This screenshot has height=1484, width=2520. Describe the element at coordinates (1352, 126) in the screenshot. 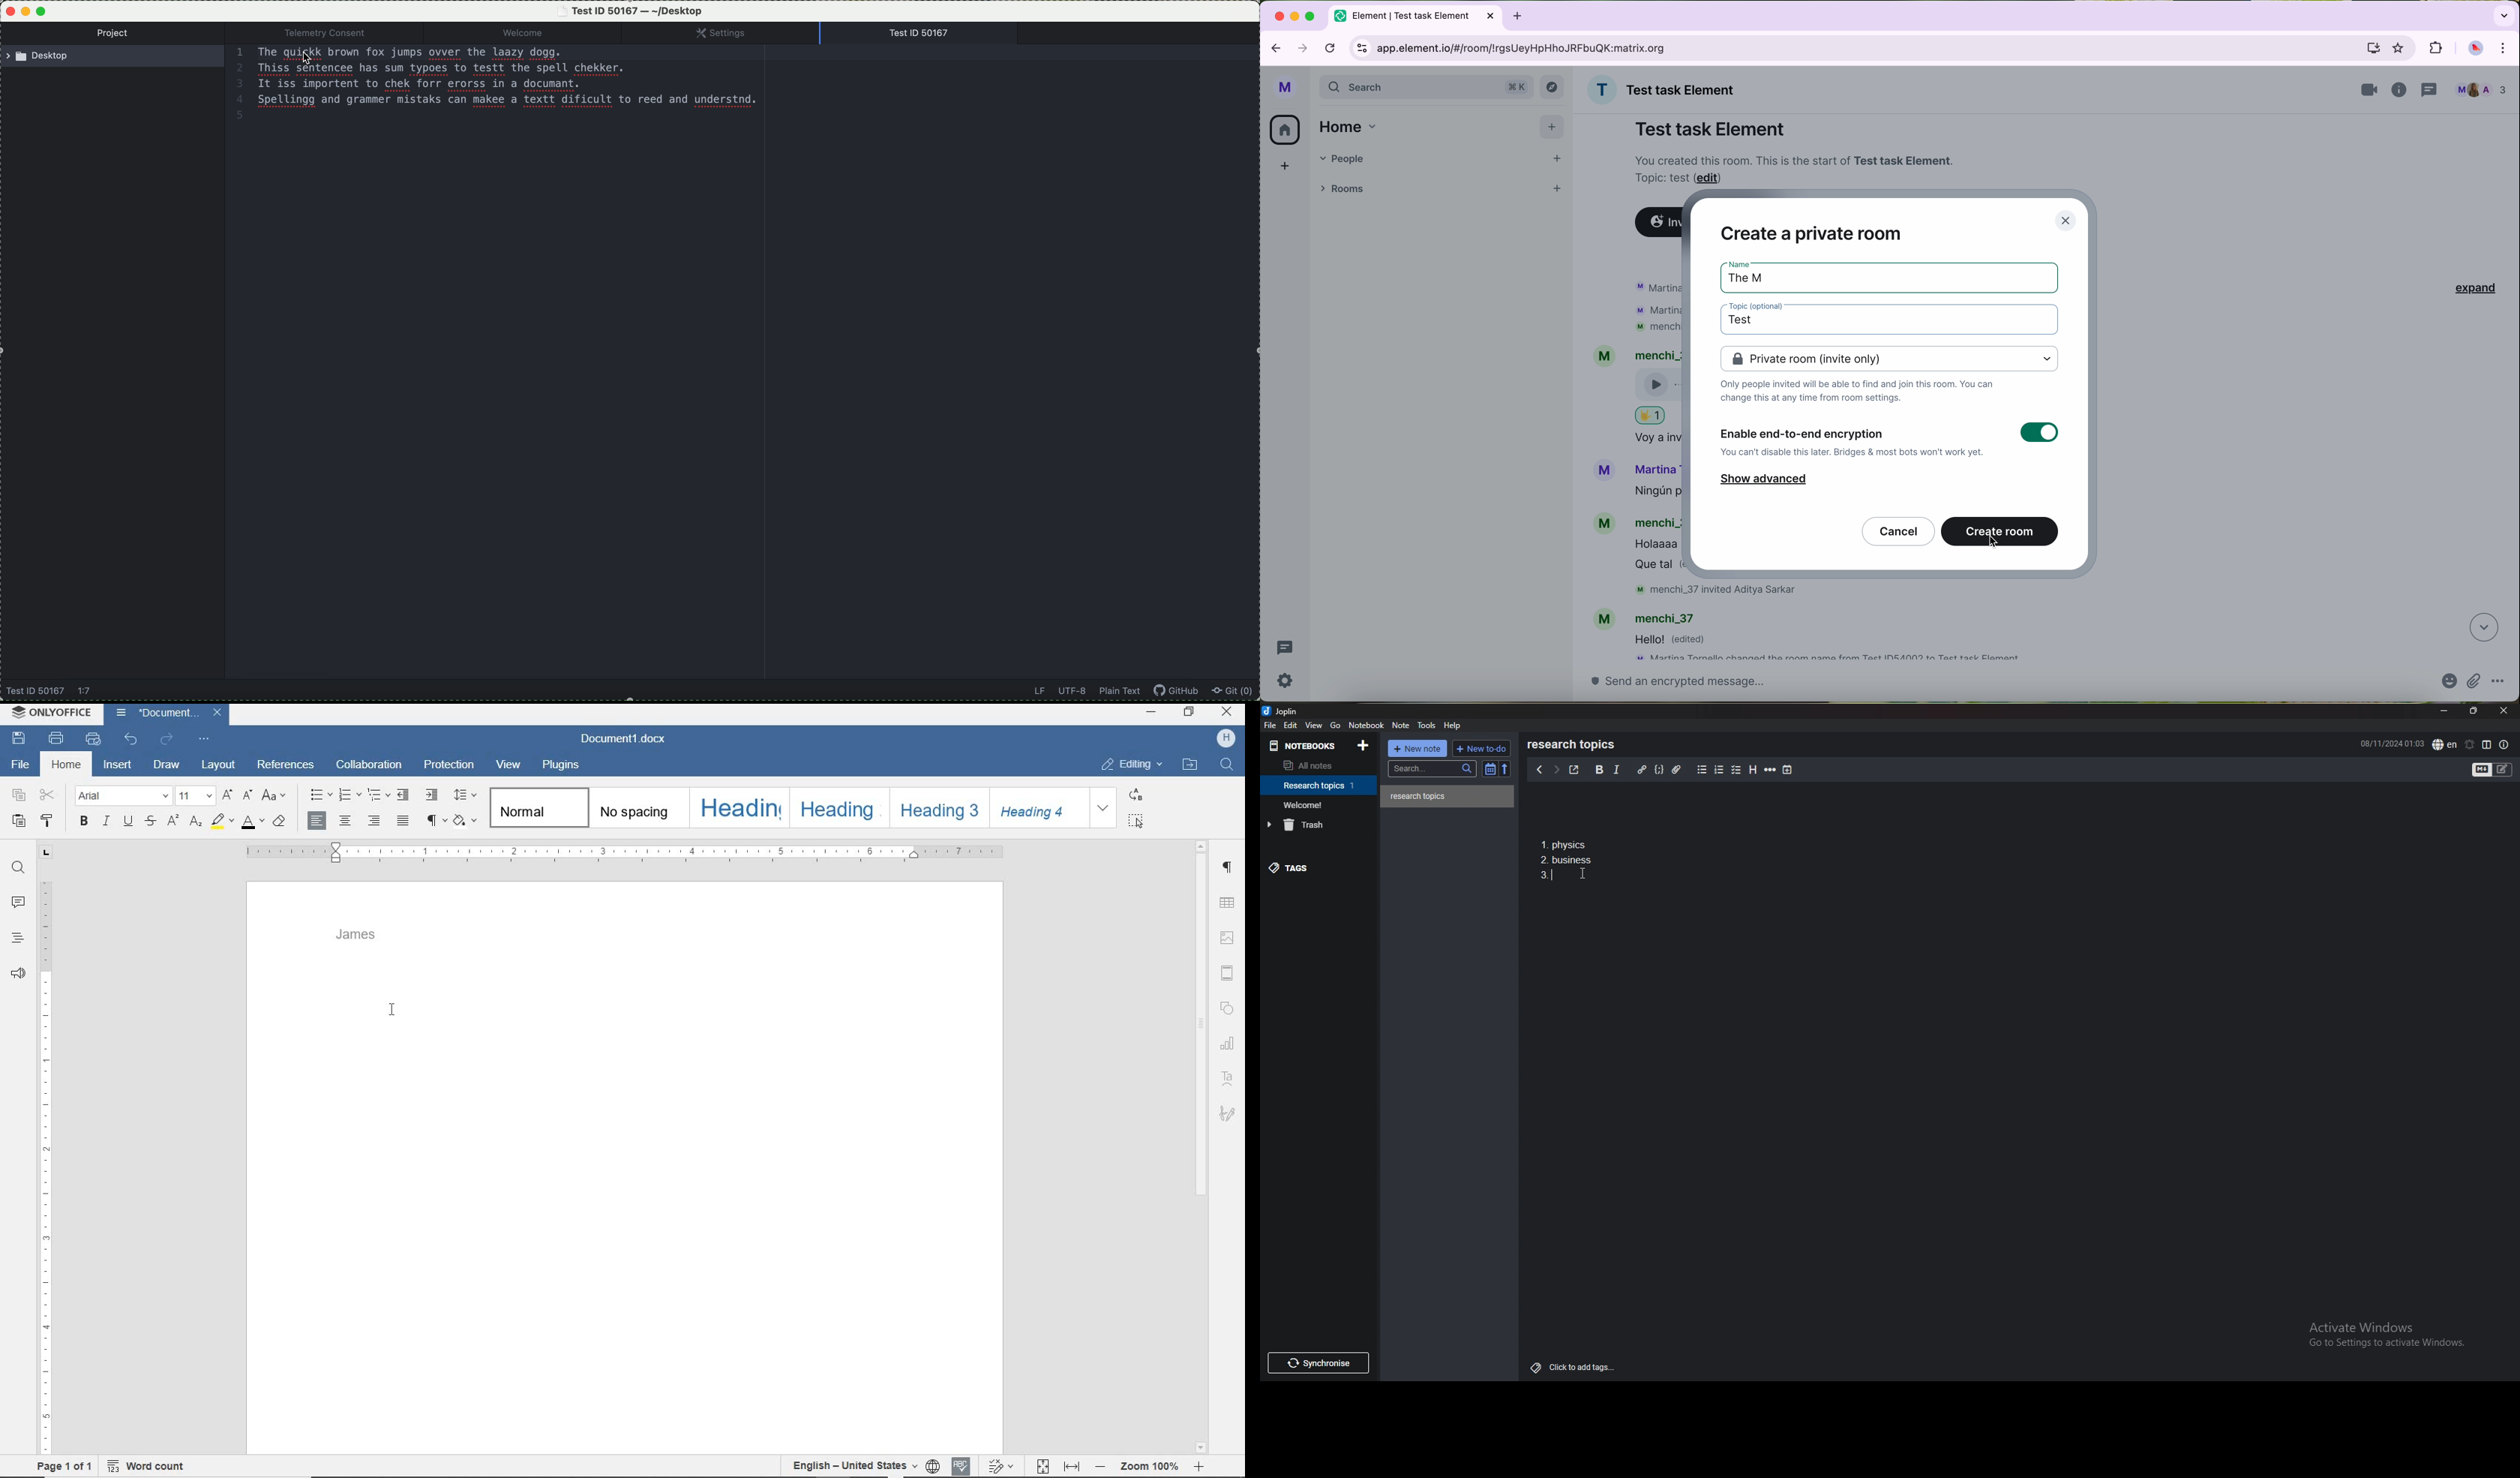

I see `home tab` at that location.